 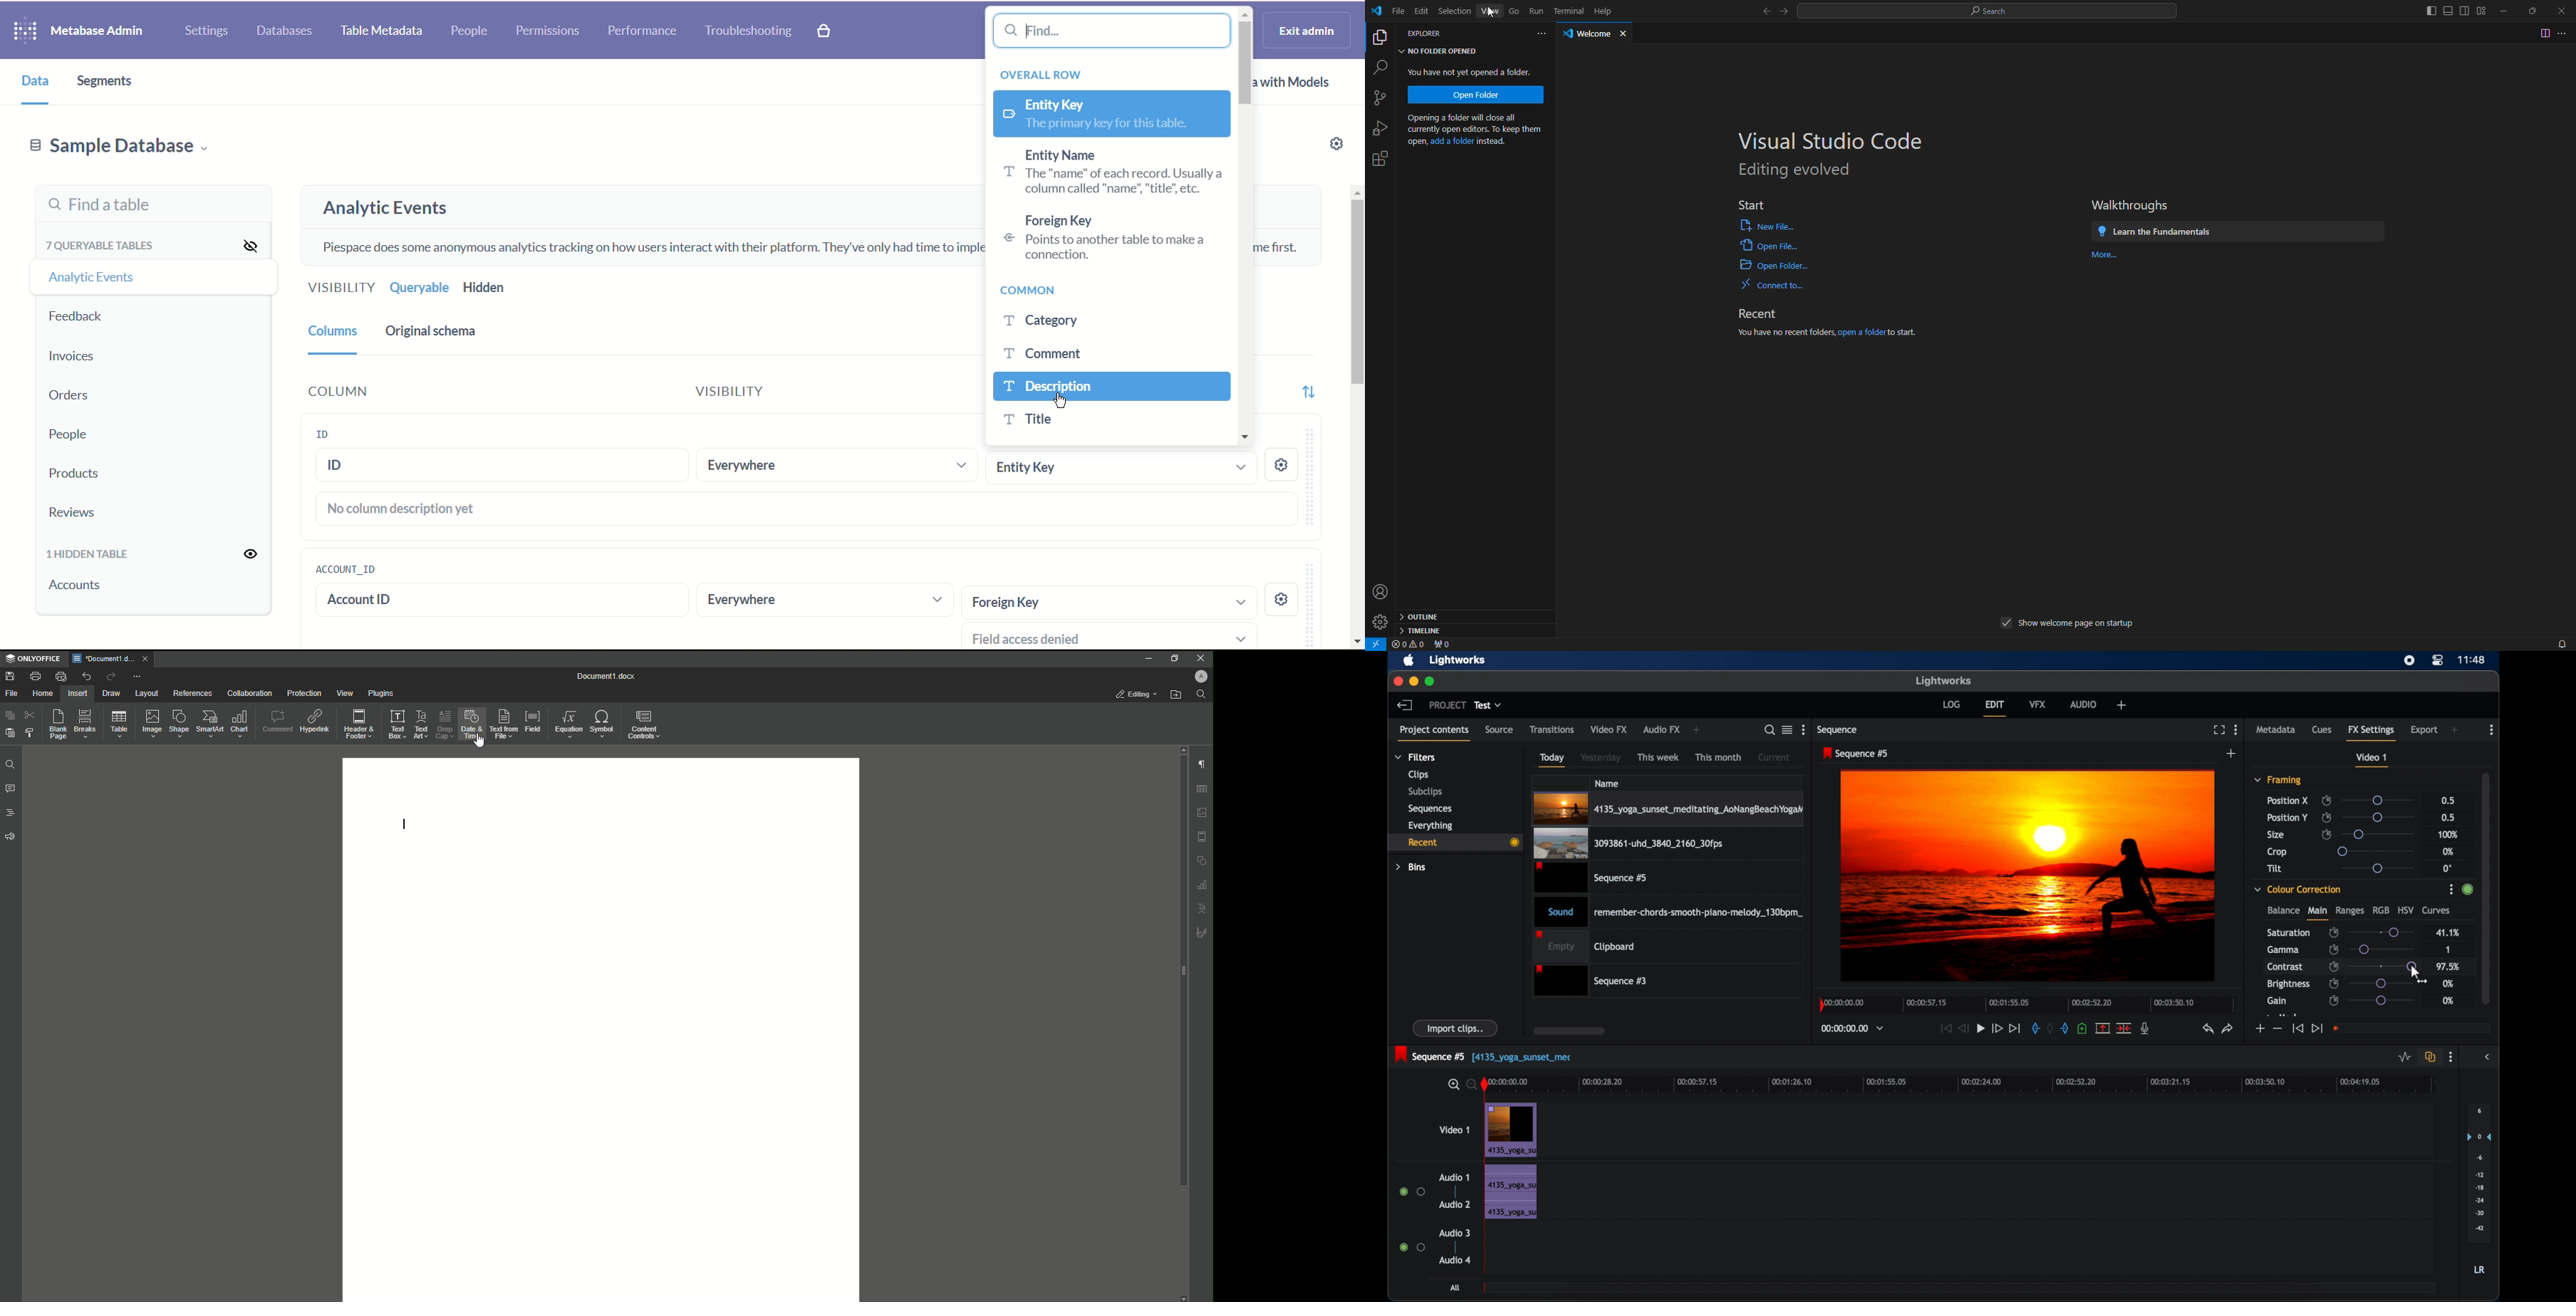 I want to click on Visual Studio code, so click(x=1824, y=138).